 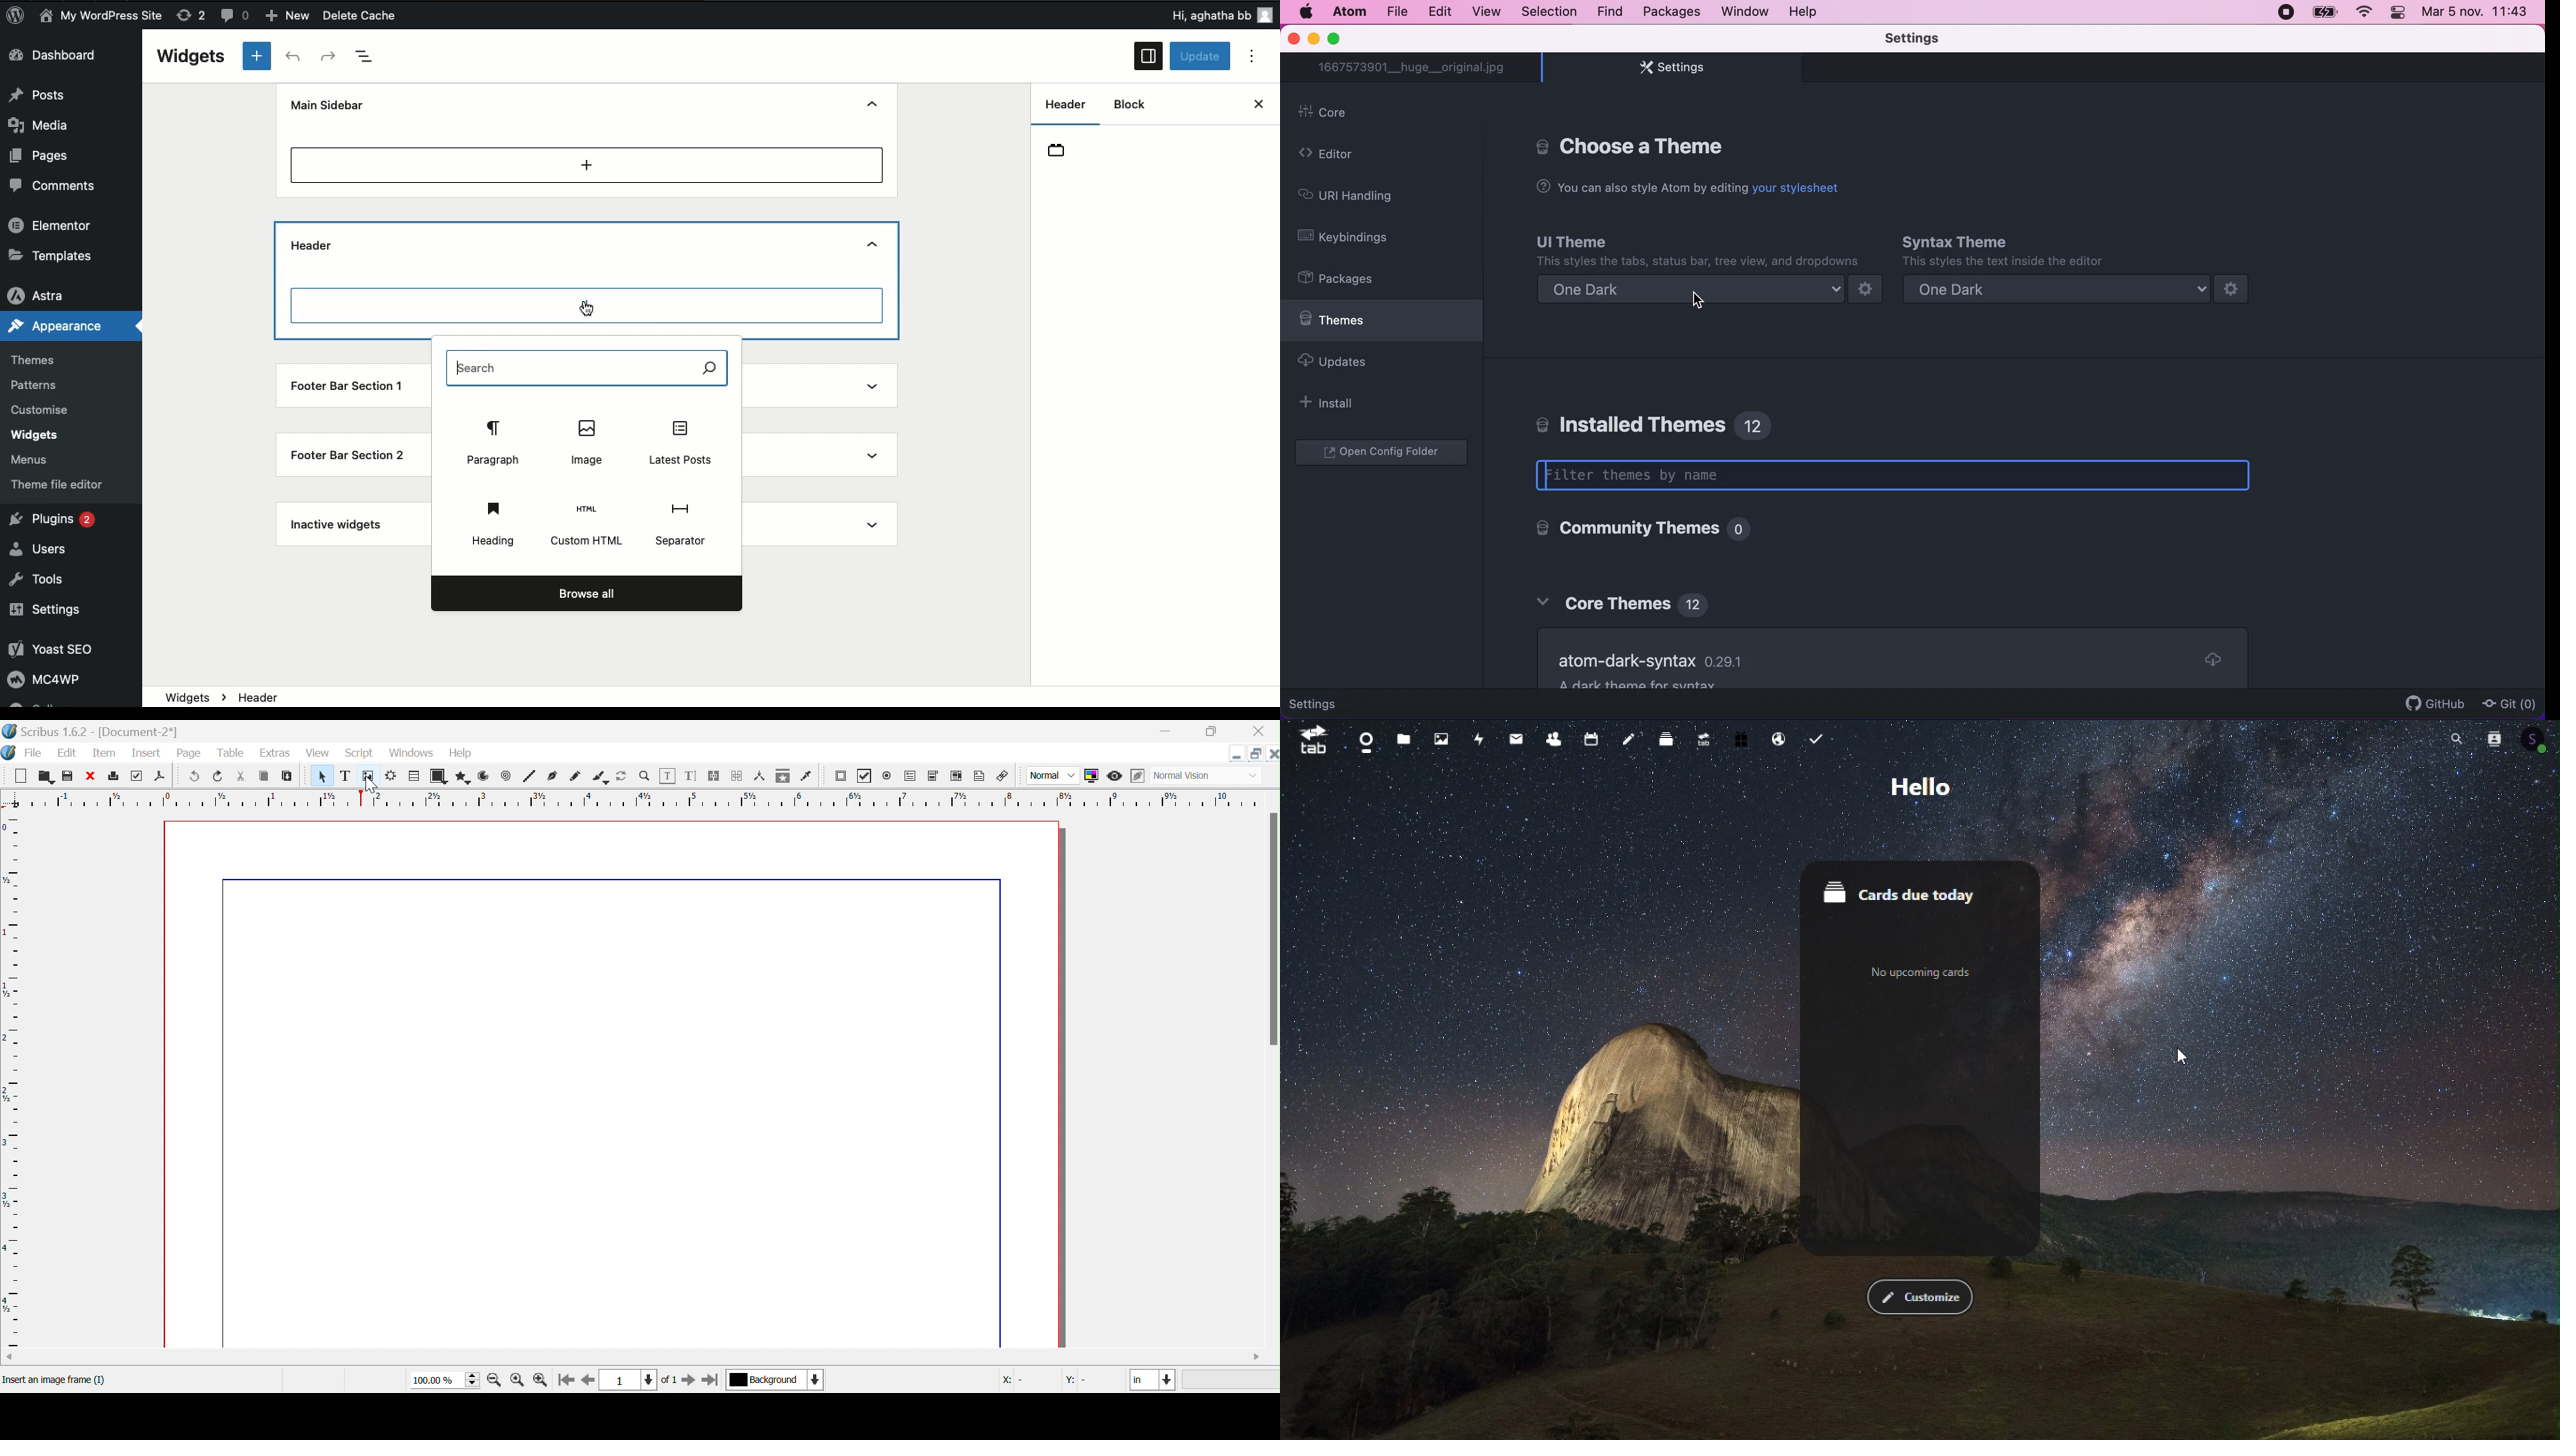 What do you see at coordinates (159, 777) in the screenshot?
I see `save as PDF` at bounding box center [159, 777].